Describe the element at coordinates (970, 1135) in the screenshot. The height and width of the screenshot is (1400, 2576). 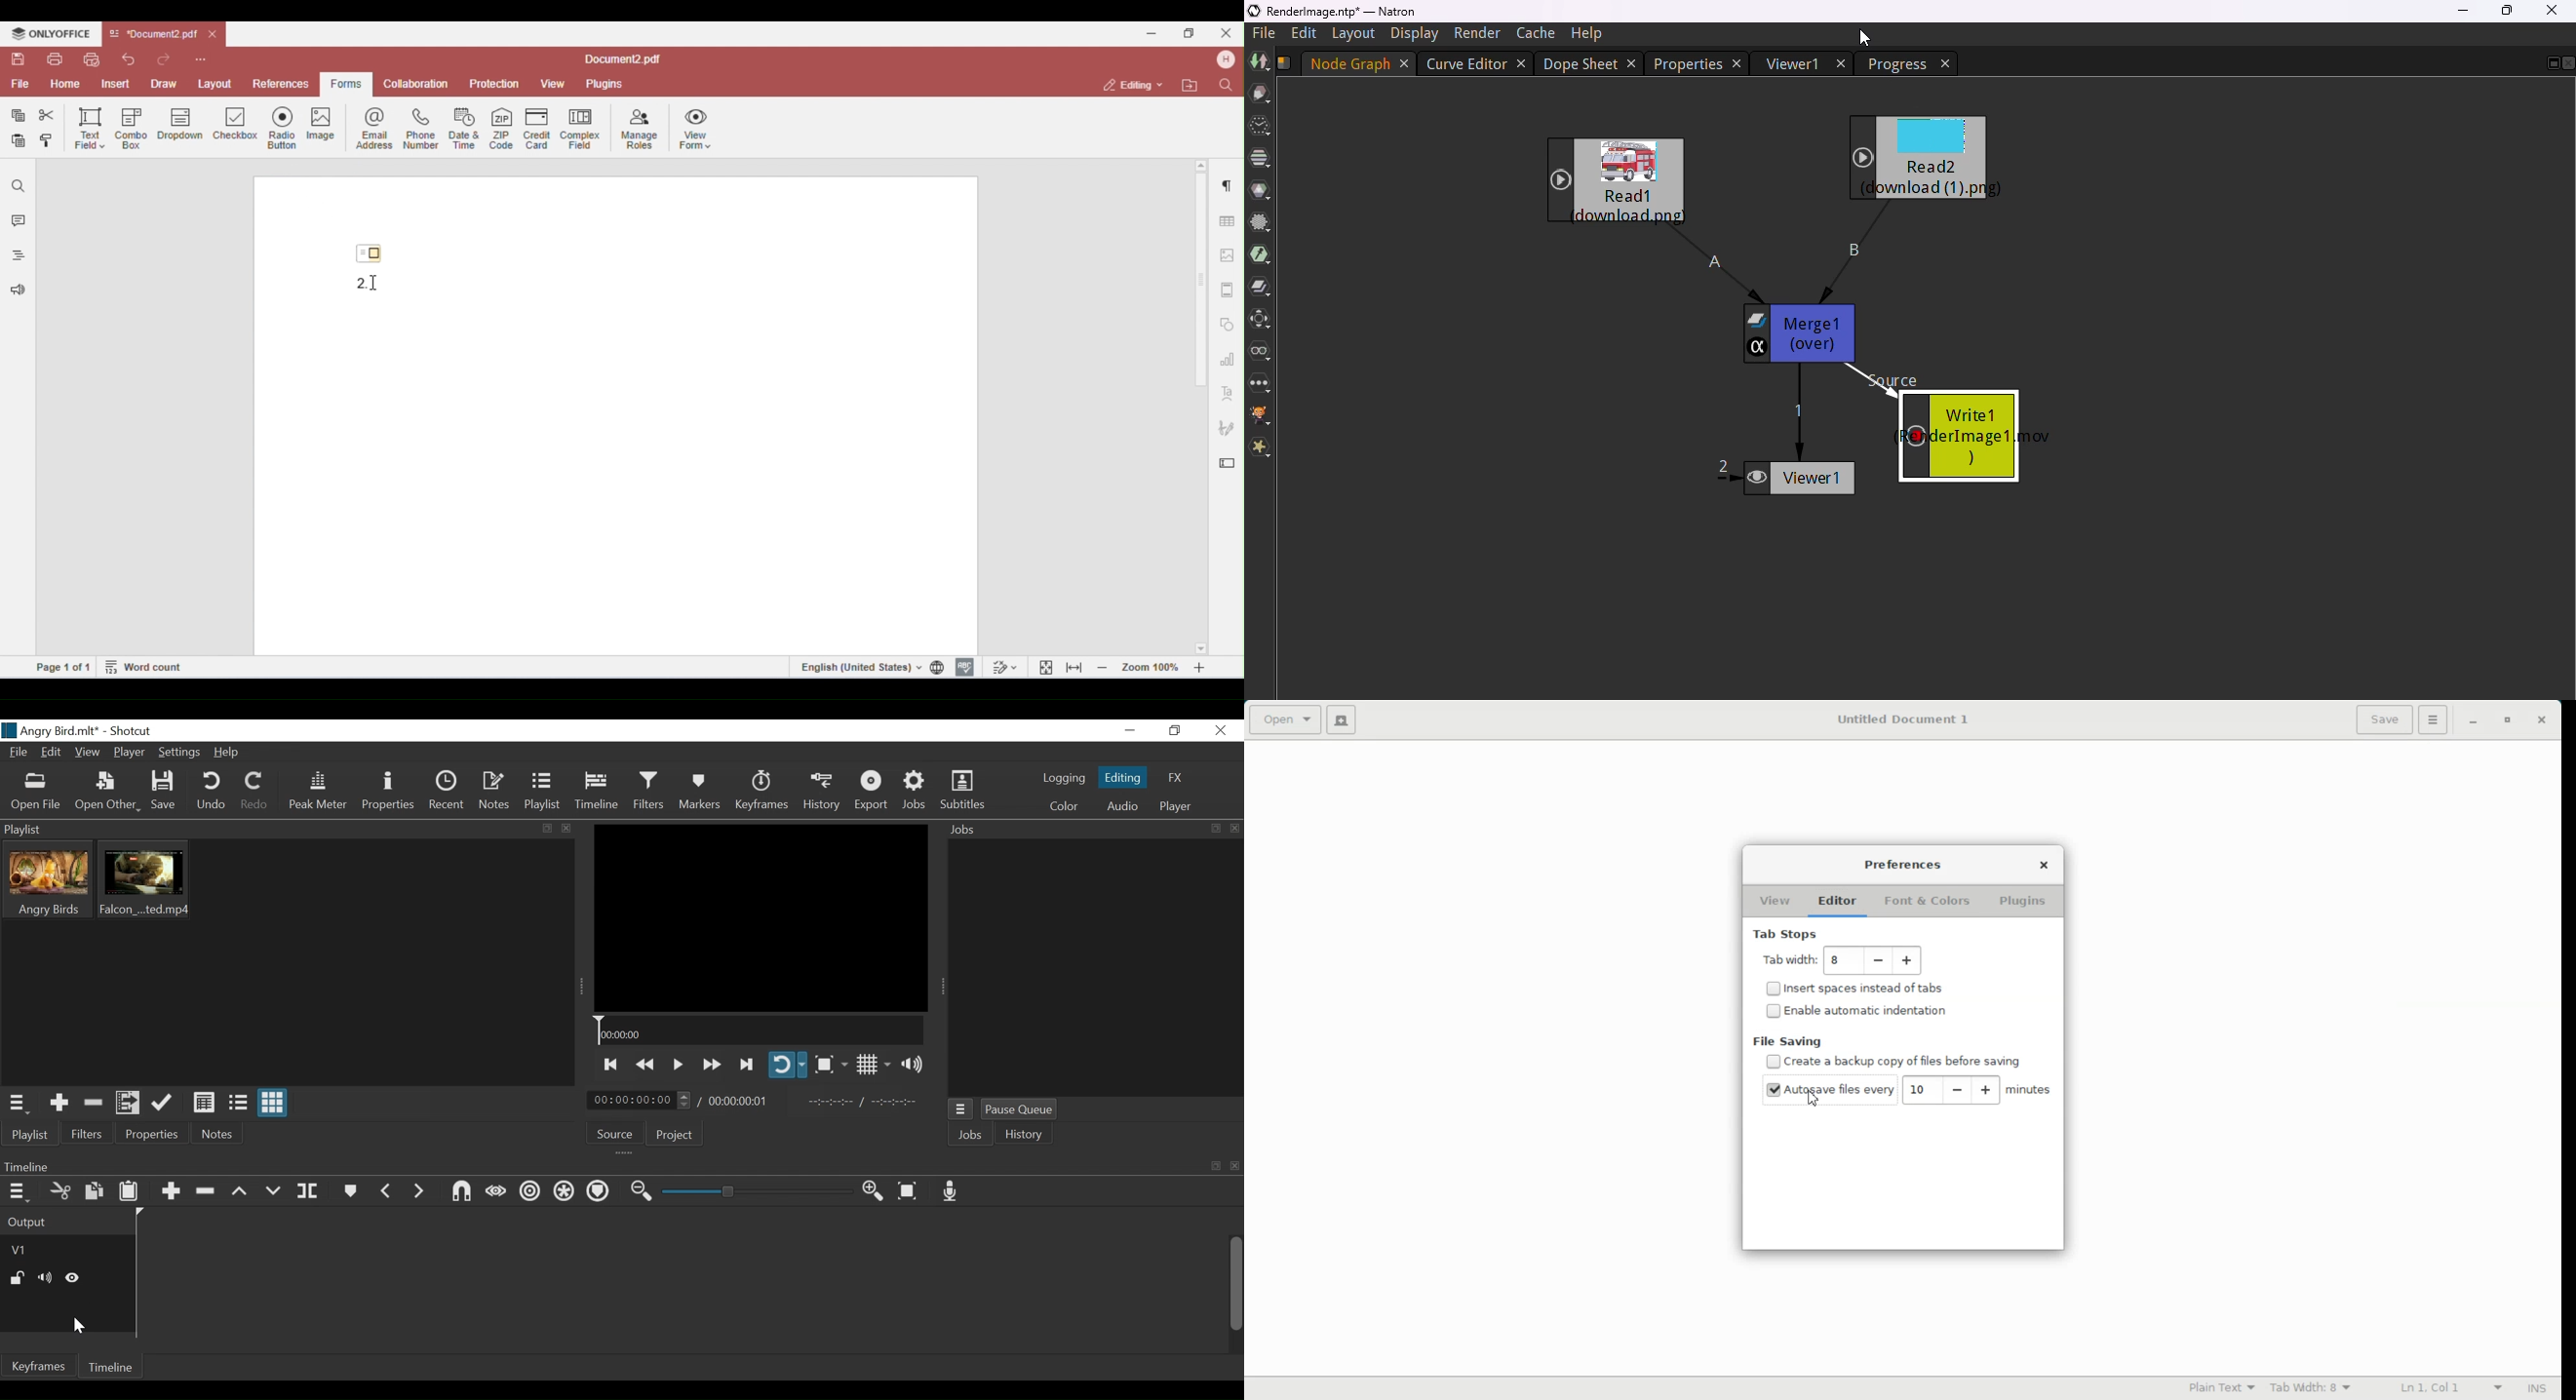
I see `Jobs` at that location.